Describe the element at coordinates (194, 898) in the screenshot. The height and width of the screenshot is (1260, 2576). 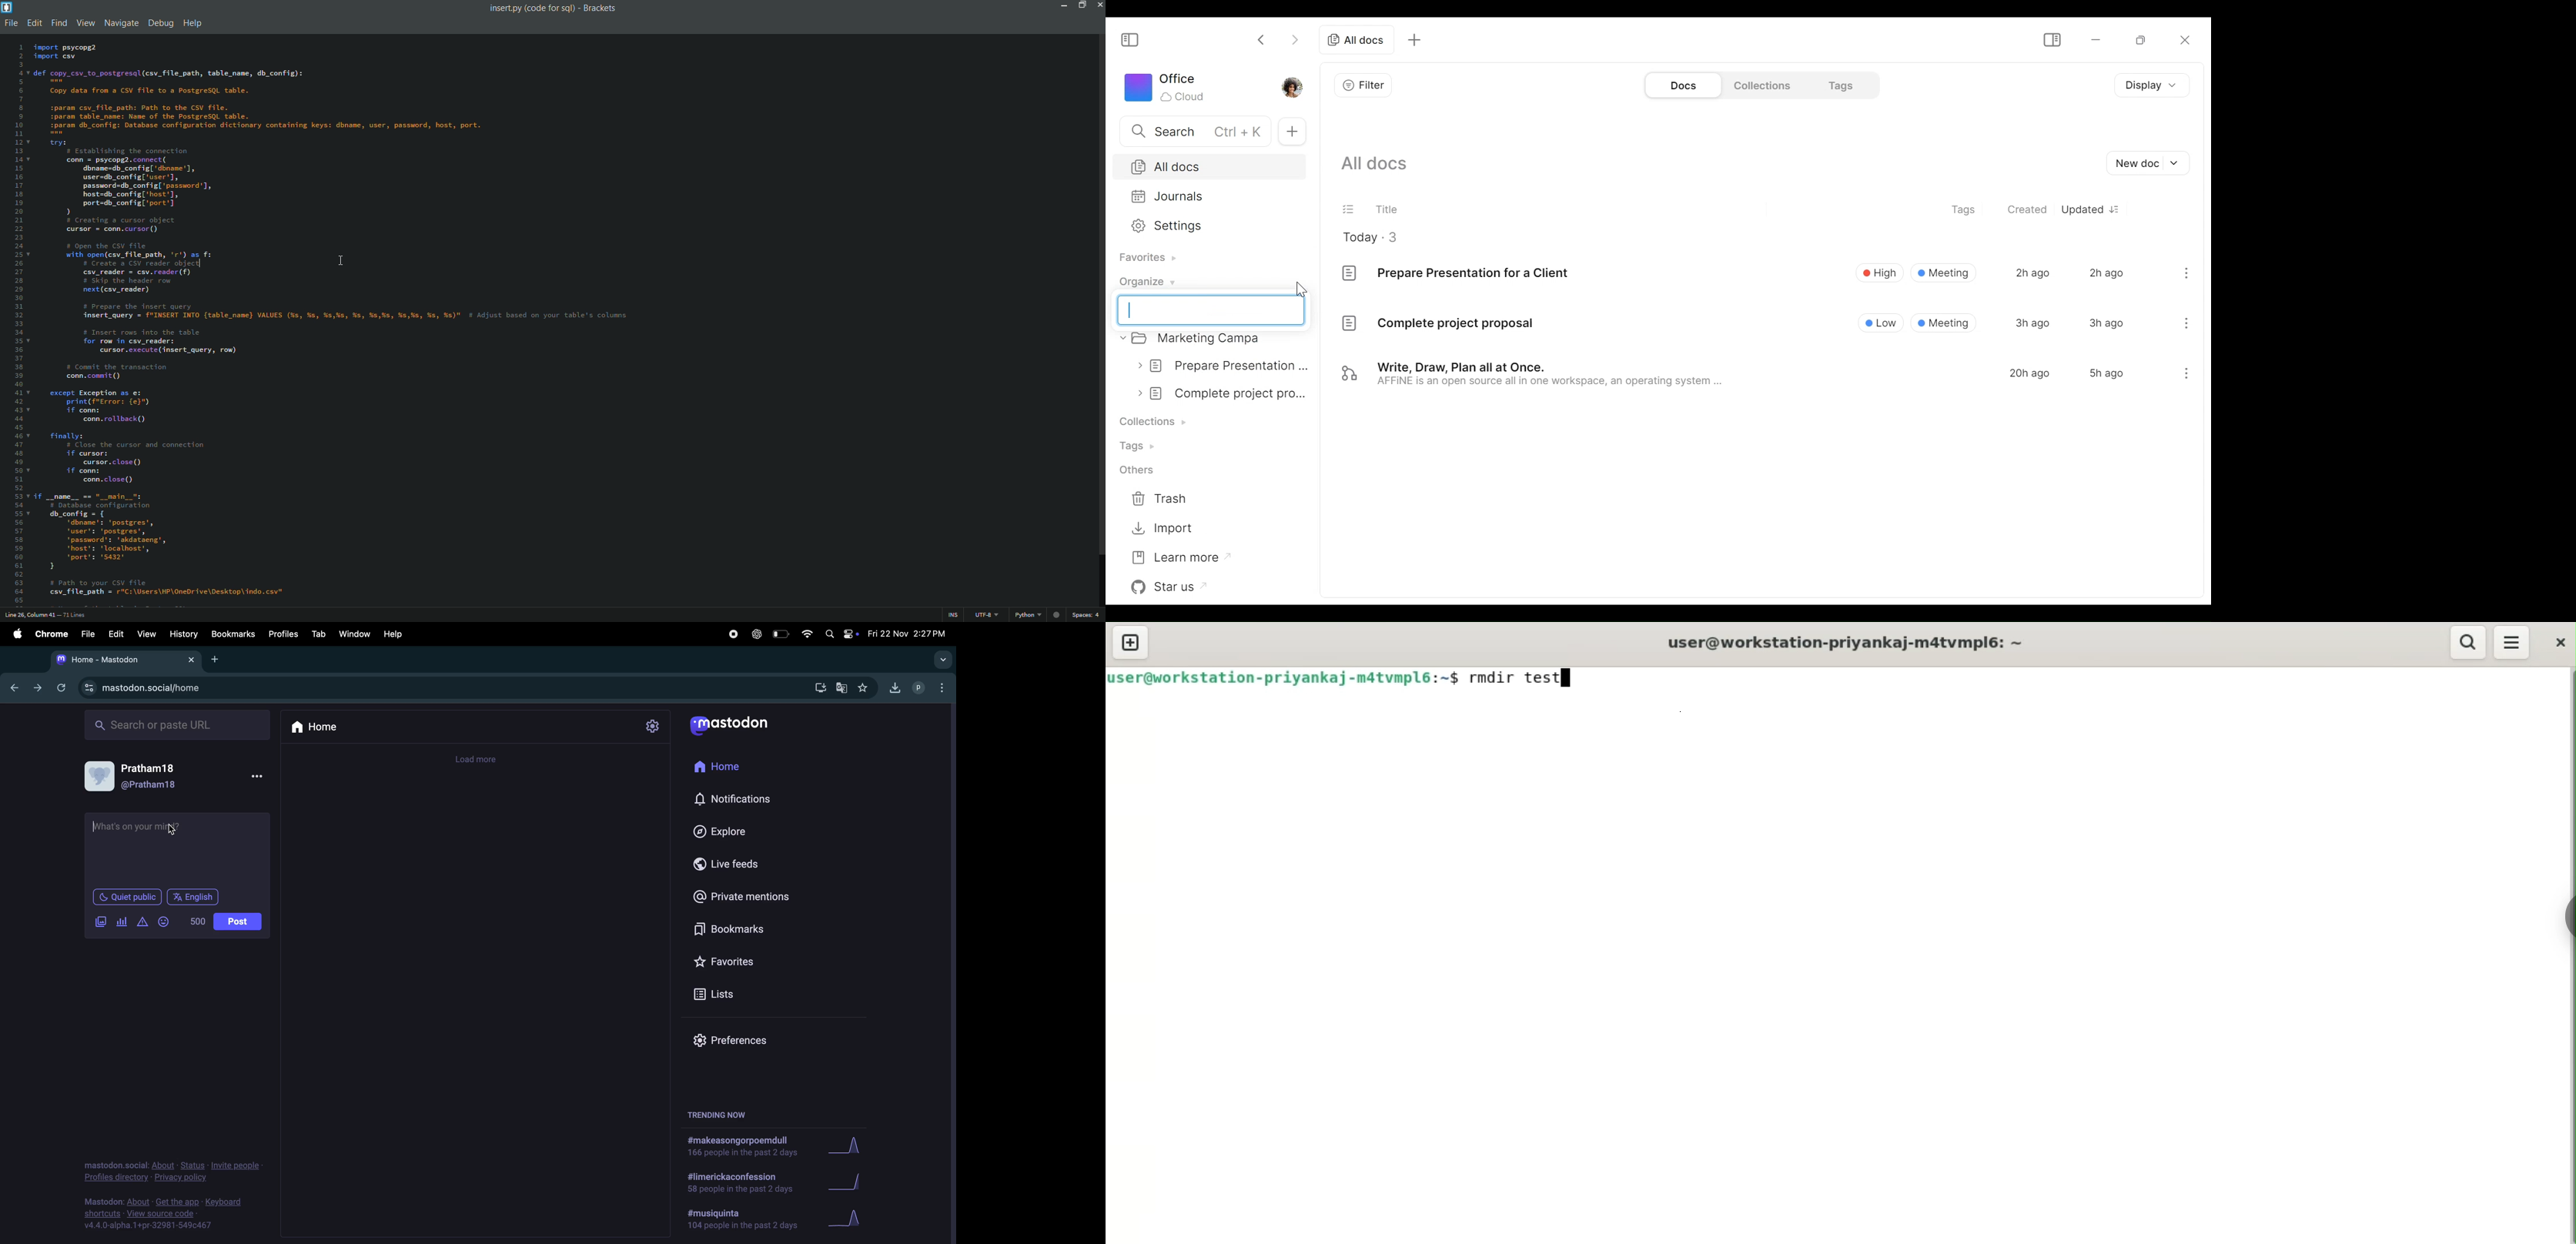
I see `language` at that location.